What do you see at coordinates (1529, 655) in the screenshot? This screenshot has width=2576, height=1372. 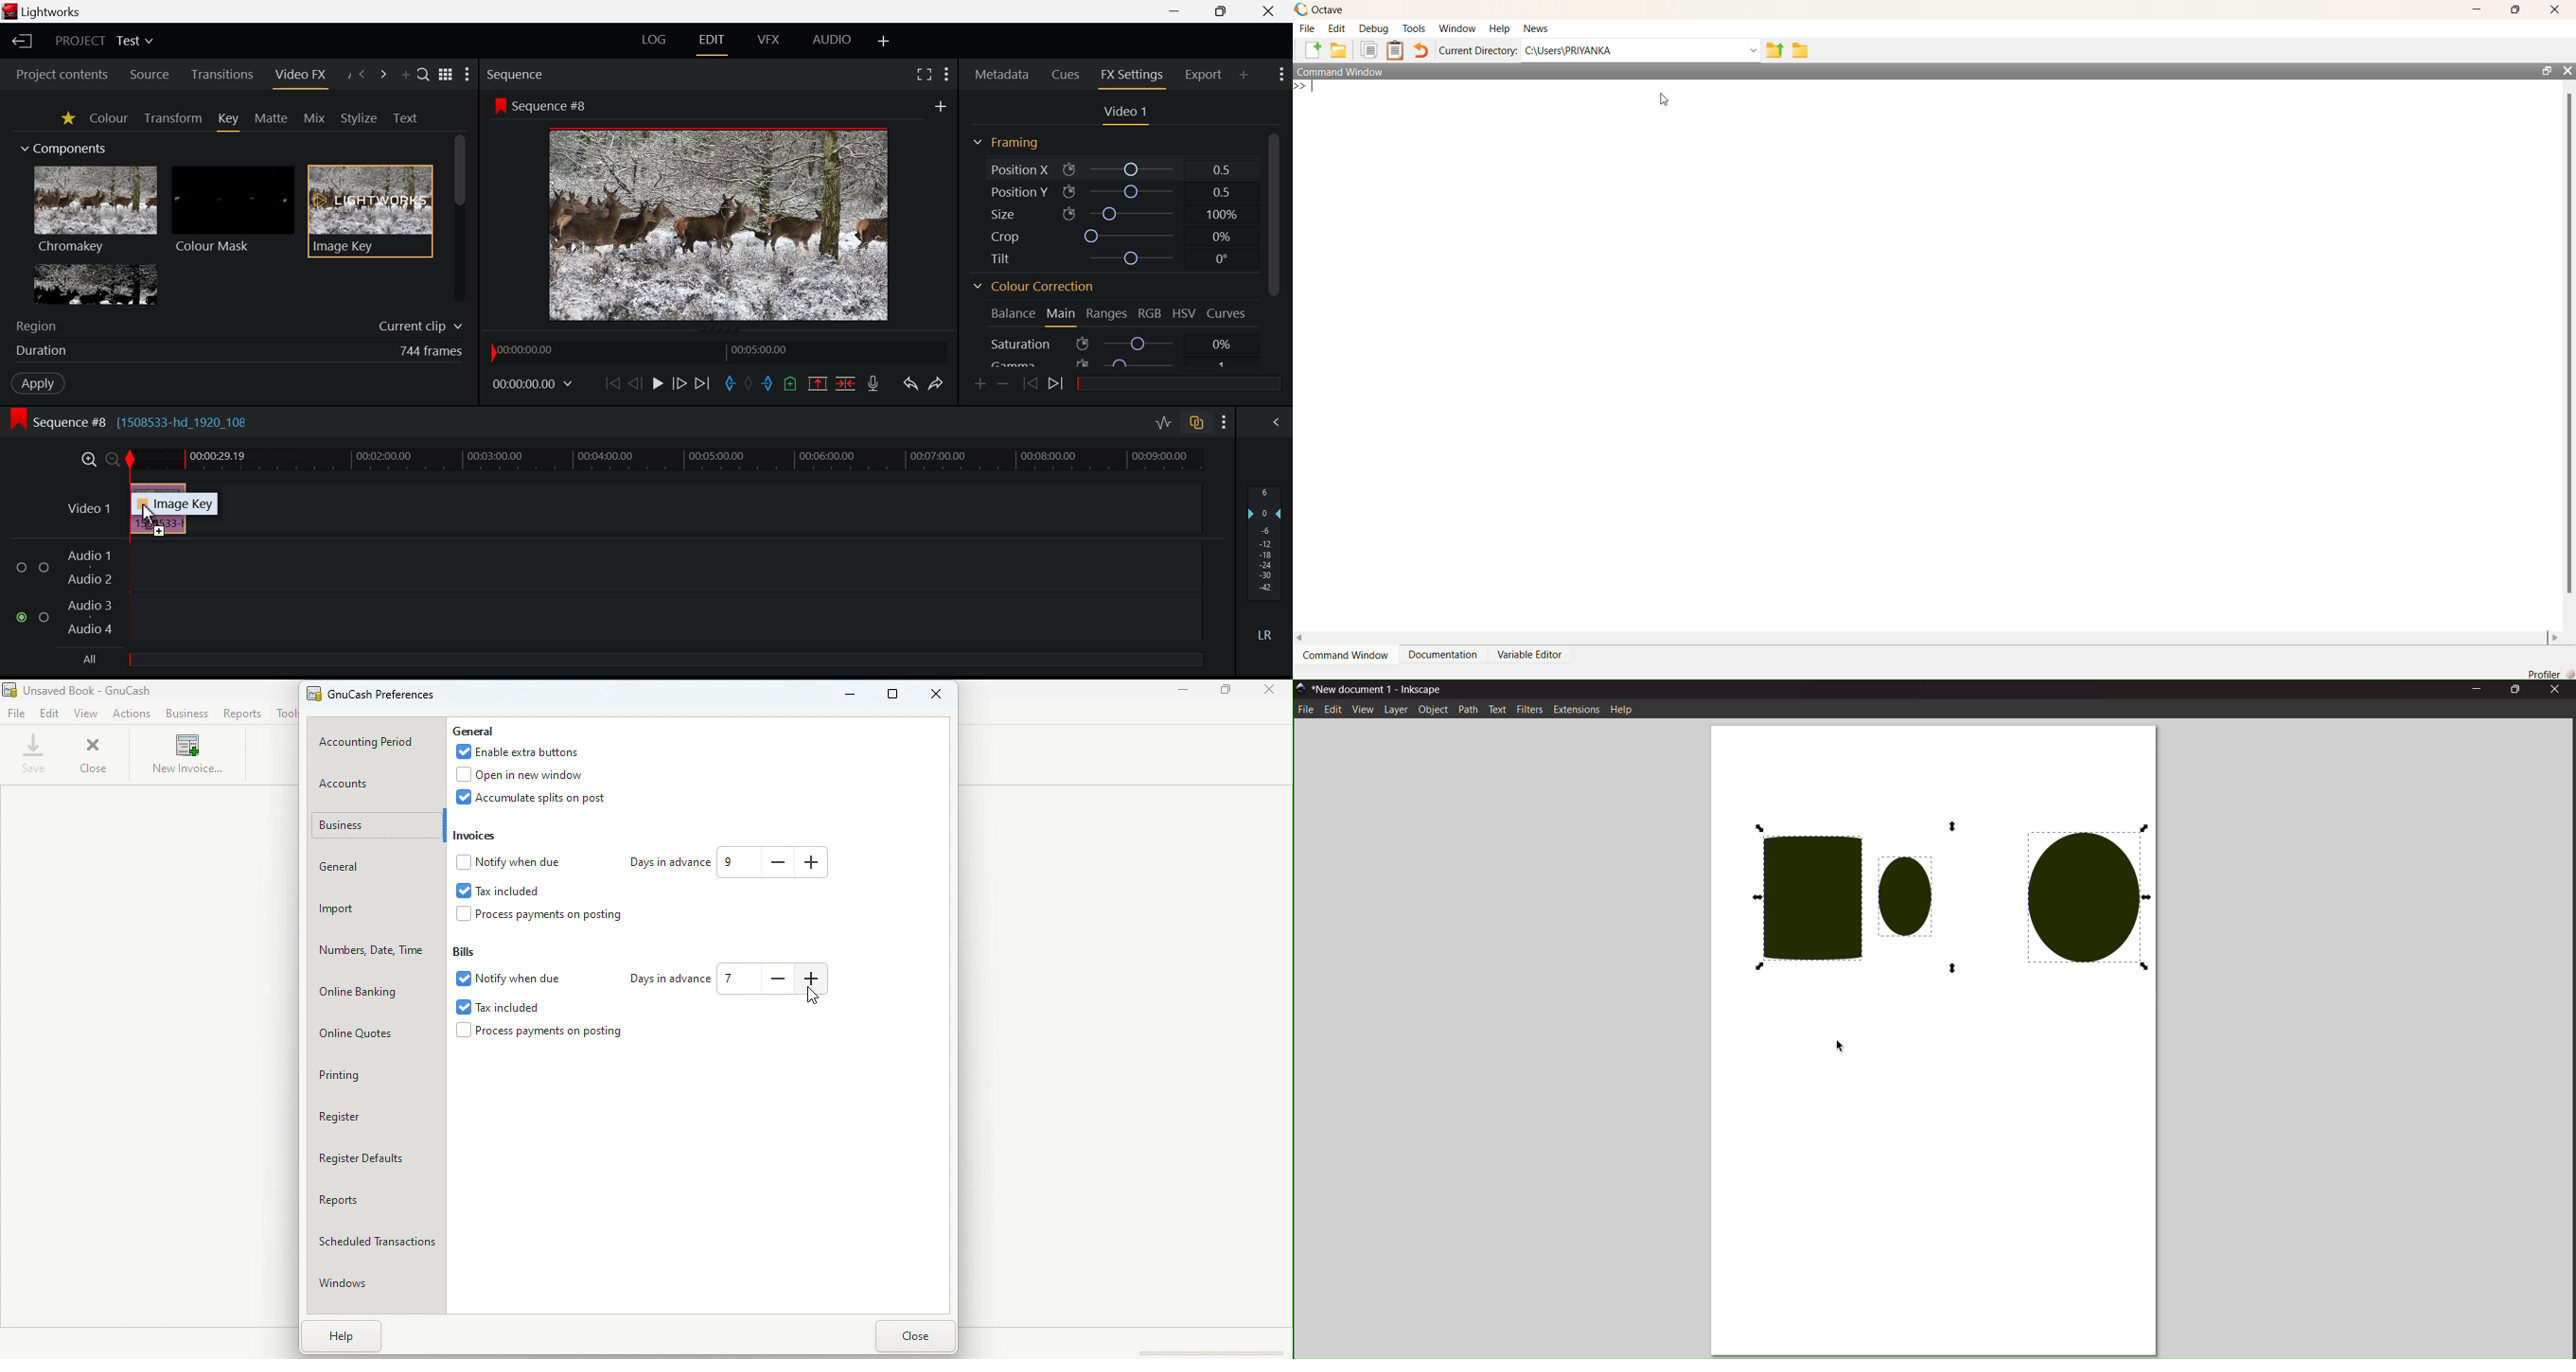 I see `Variable Editor` at bounding box center [1529, 655].